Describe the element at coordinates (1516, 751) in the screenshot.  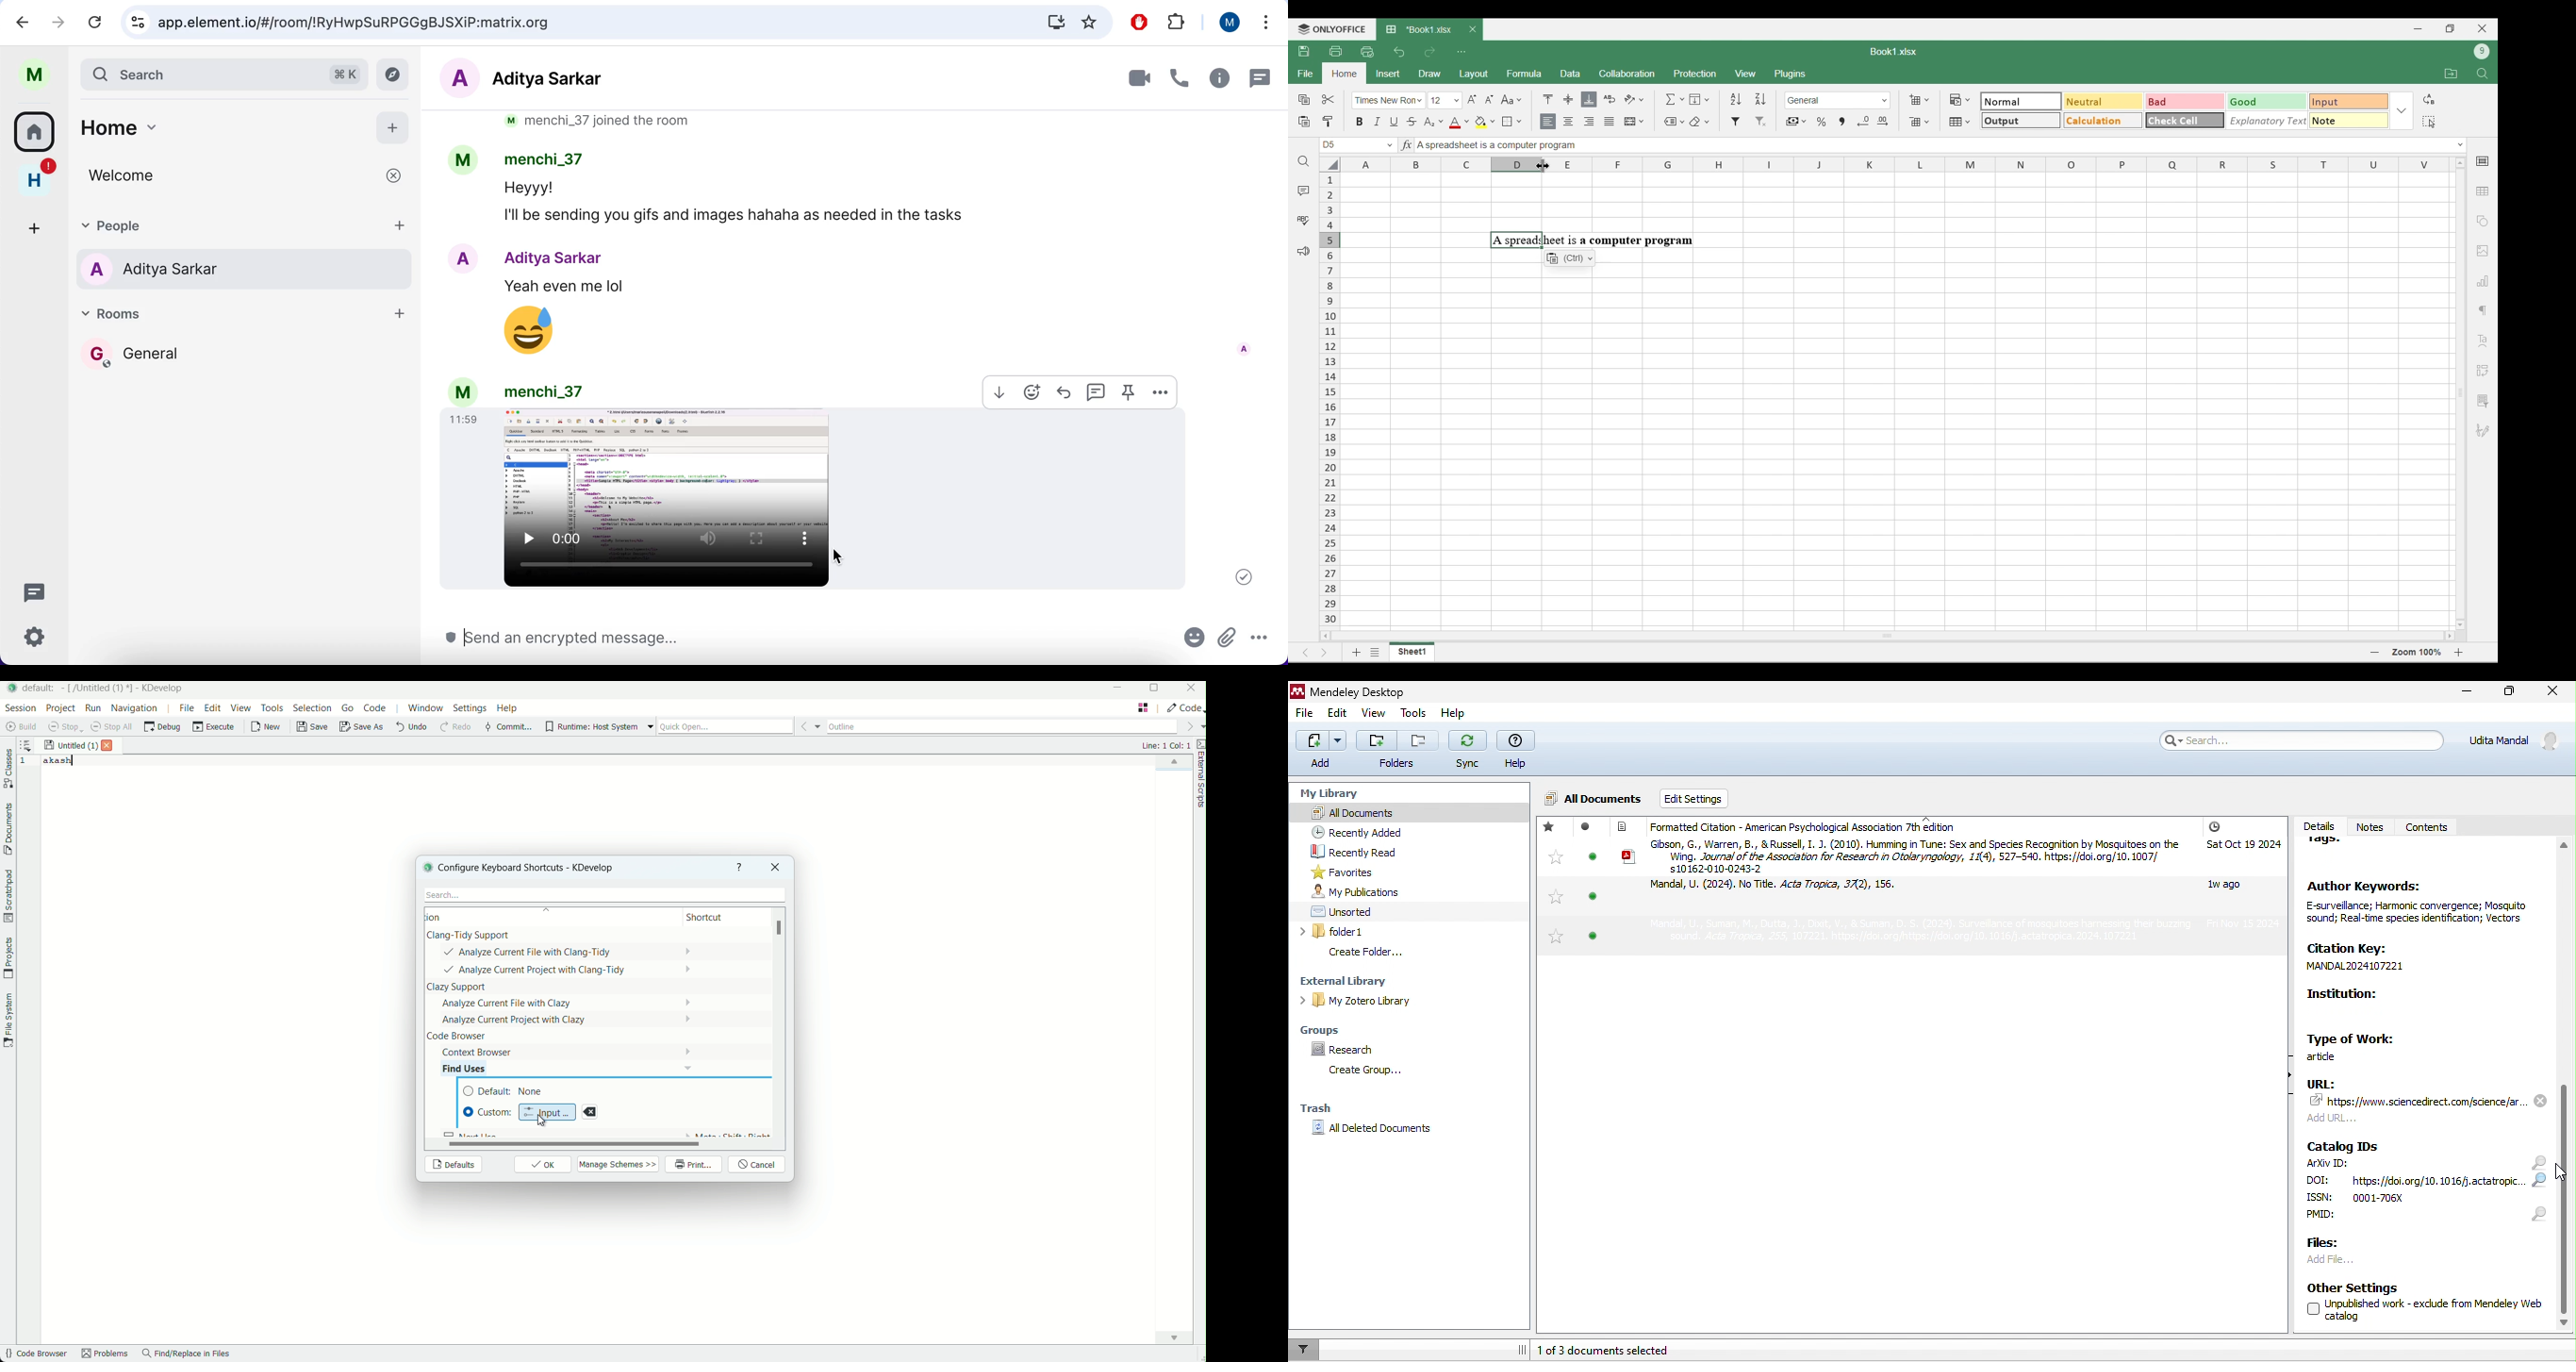
I see `help` at that location.